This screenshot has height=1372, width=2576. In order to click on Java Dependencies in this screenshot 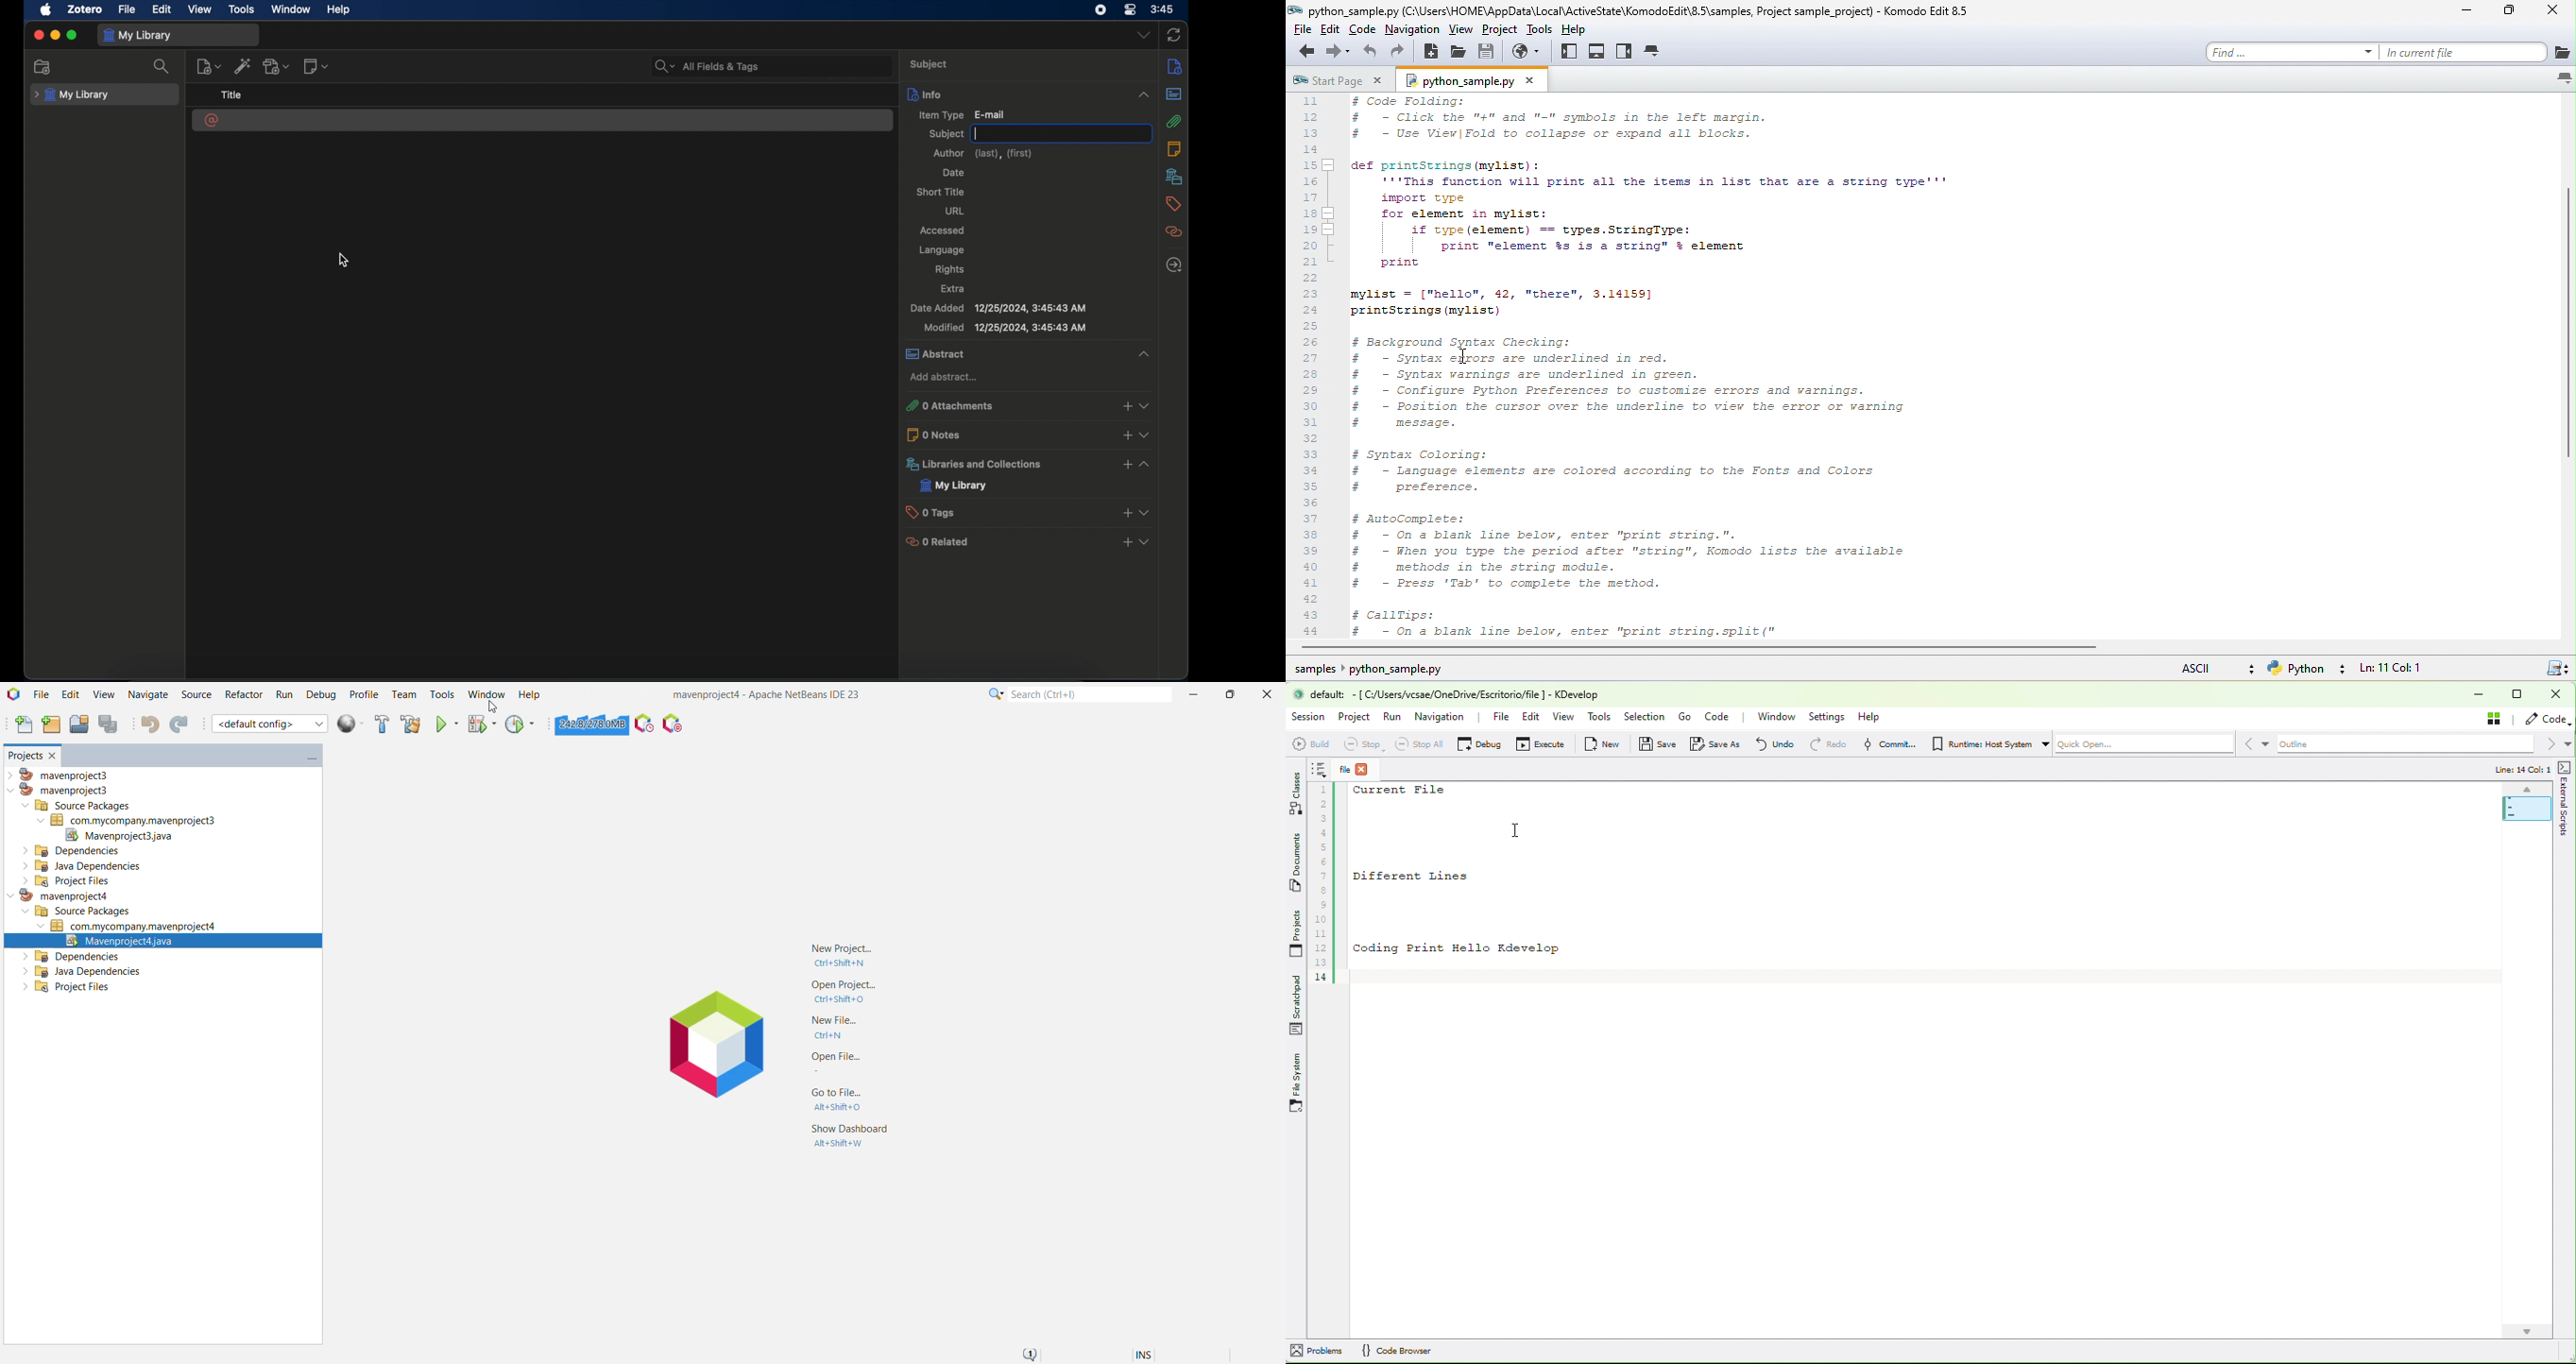, I will do `click(78, 867)`.